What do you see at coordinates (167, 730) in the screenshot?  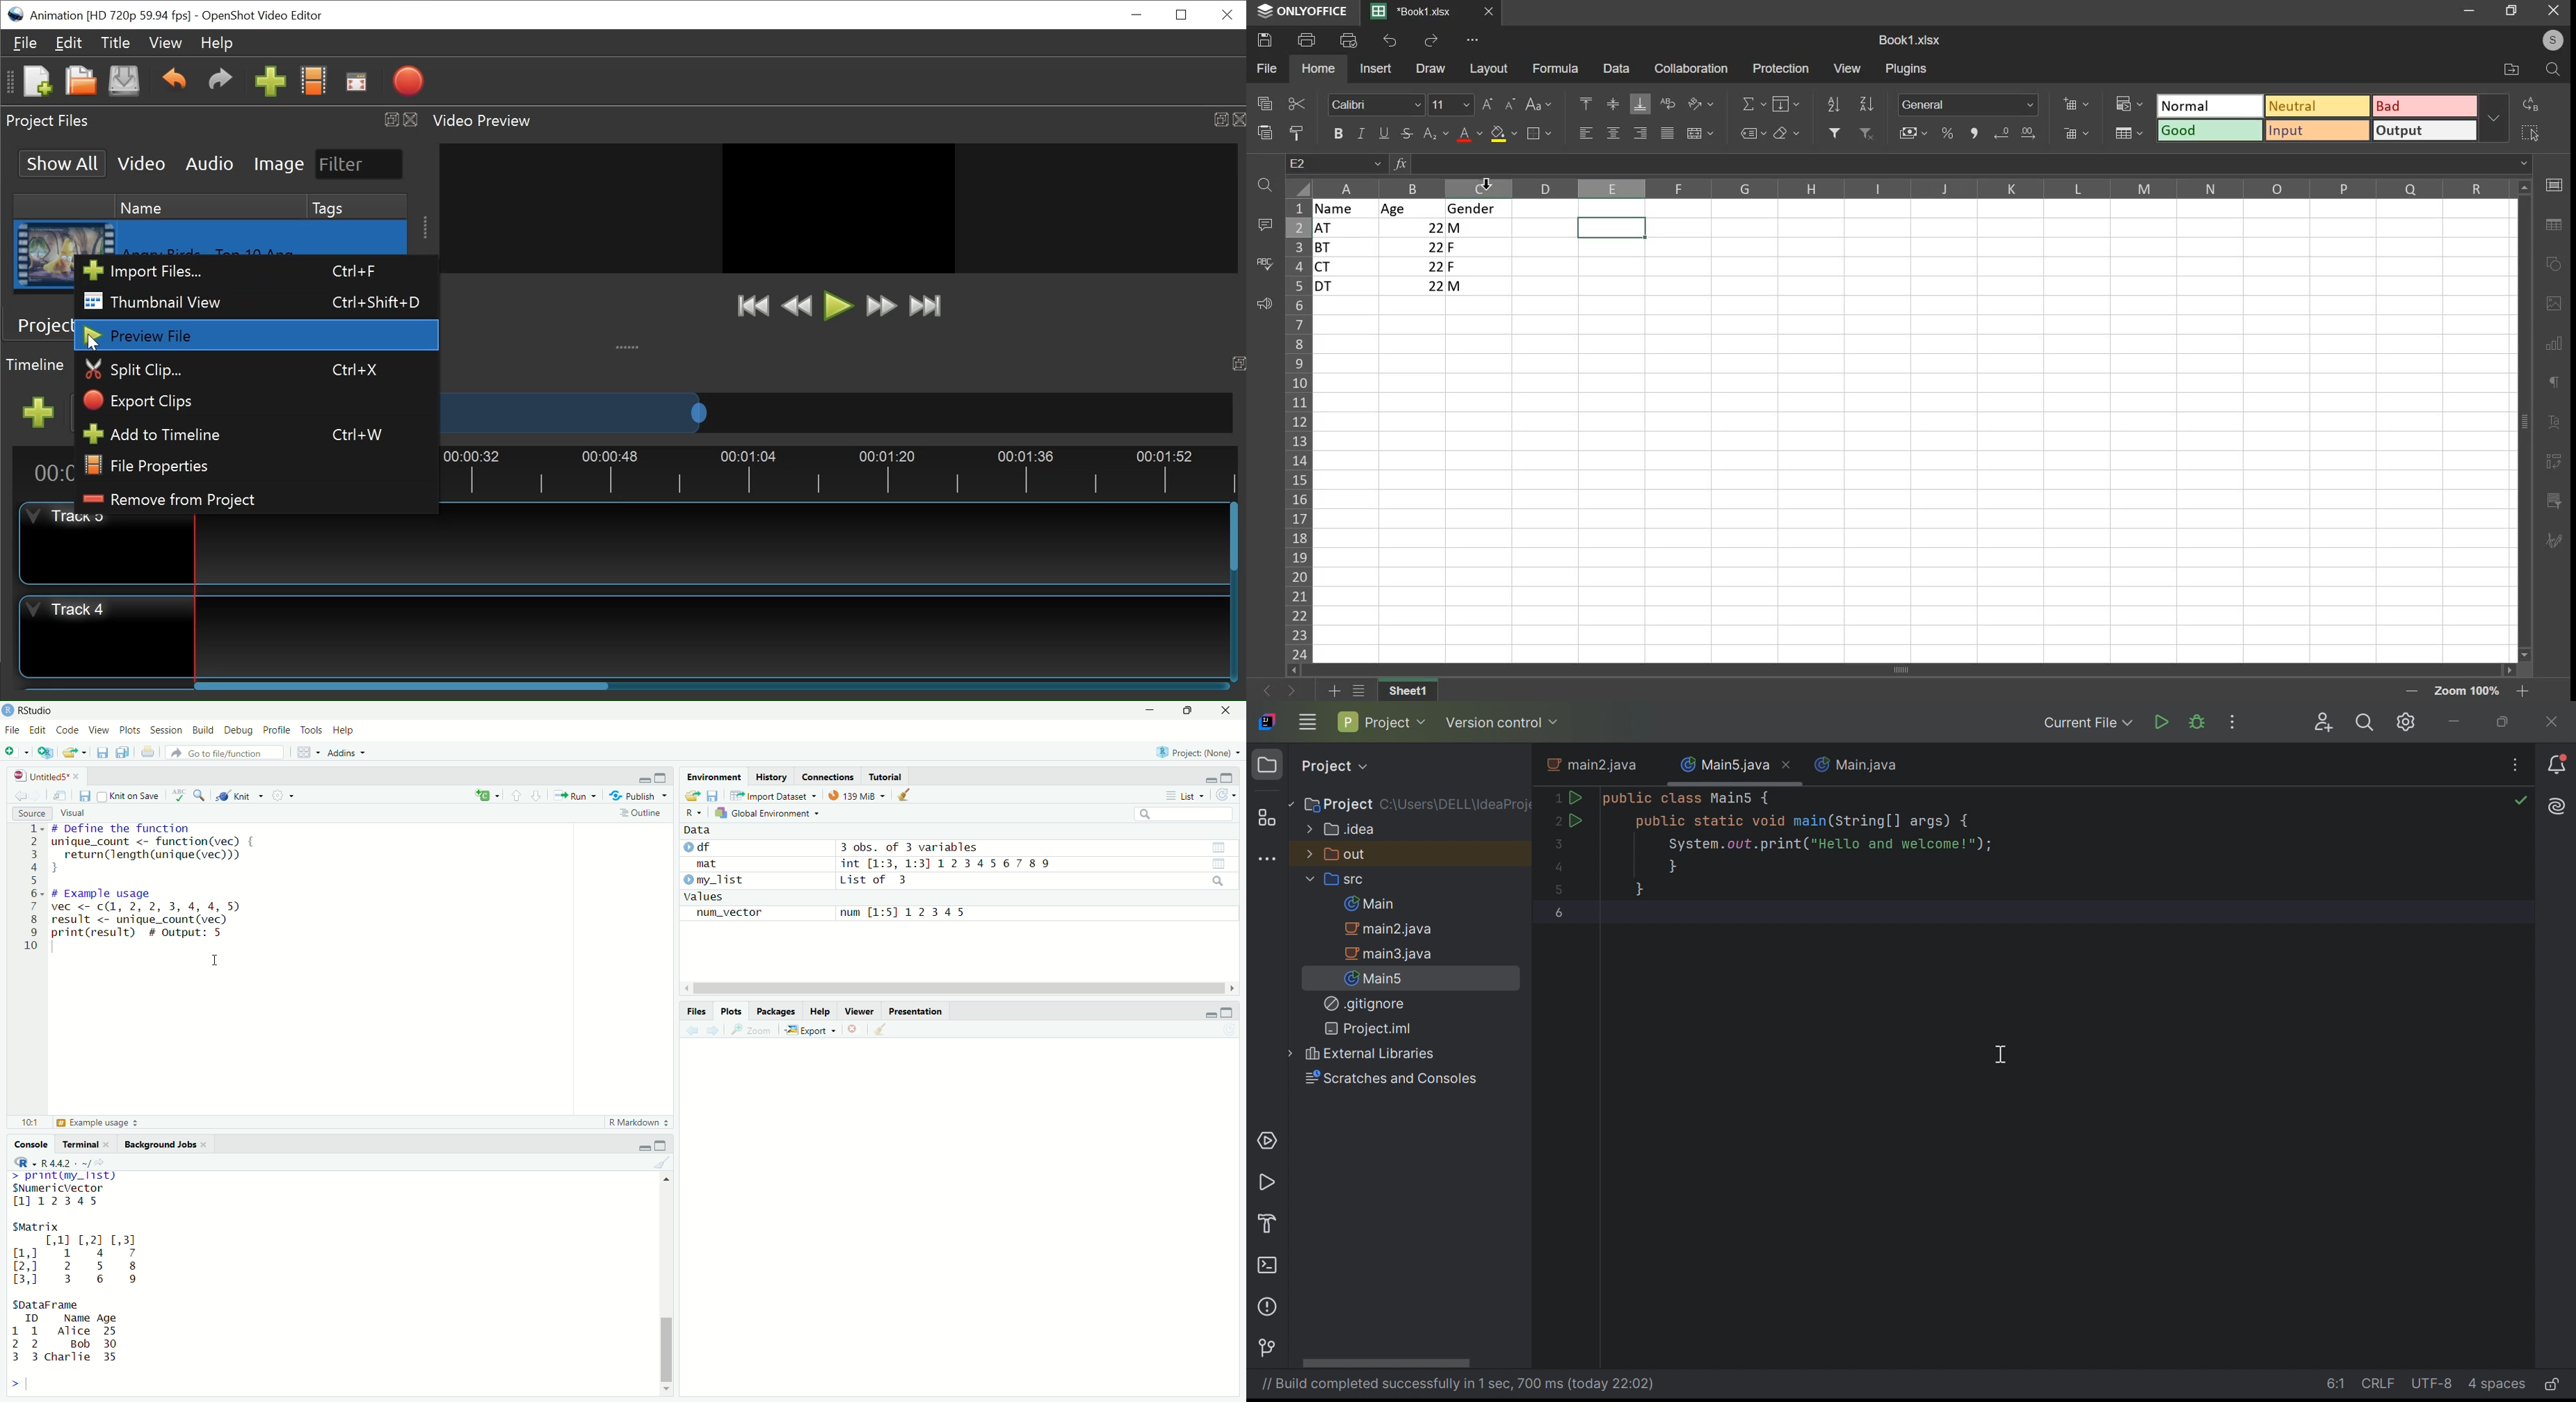 I see `Session` at bounding box center [167, 730].